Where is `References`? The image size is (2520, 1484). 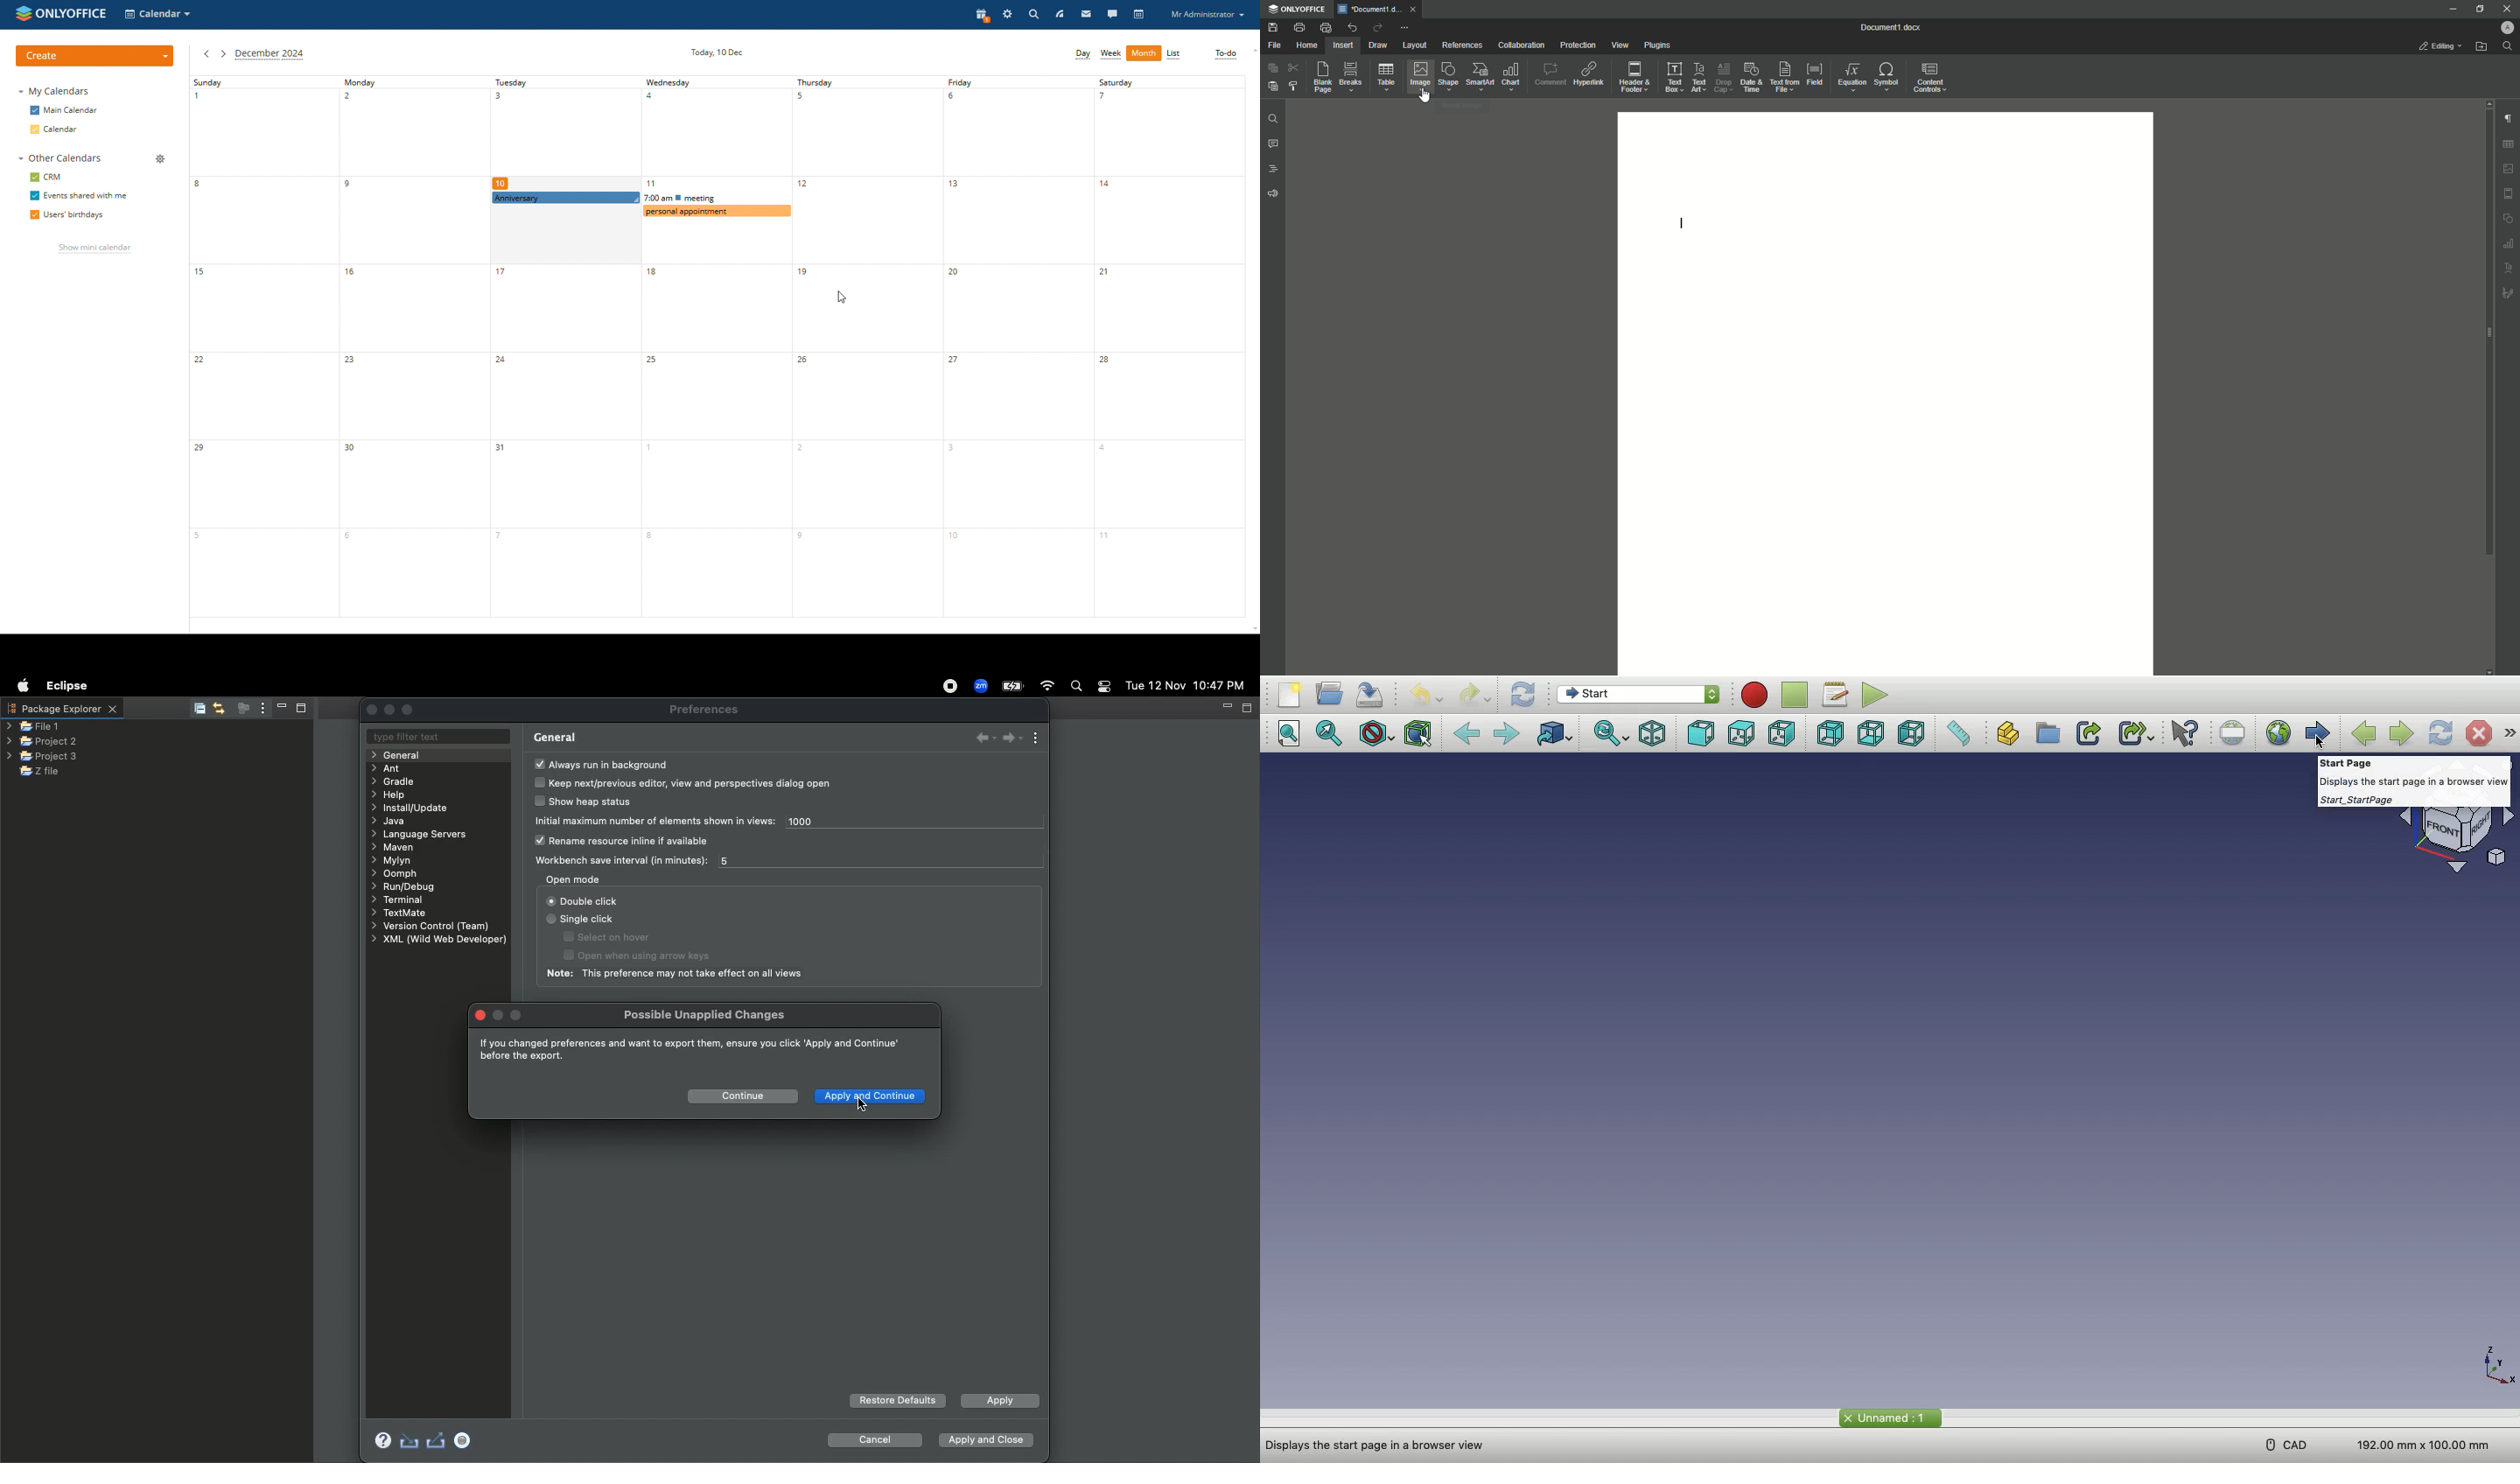
References is located at coordinates (1459, 46).